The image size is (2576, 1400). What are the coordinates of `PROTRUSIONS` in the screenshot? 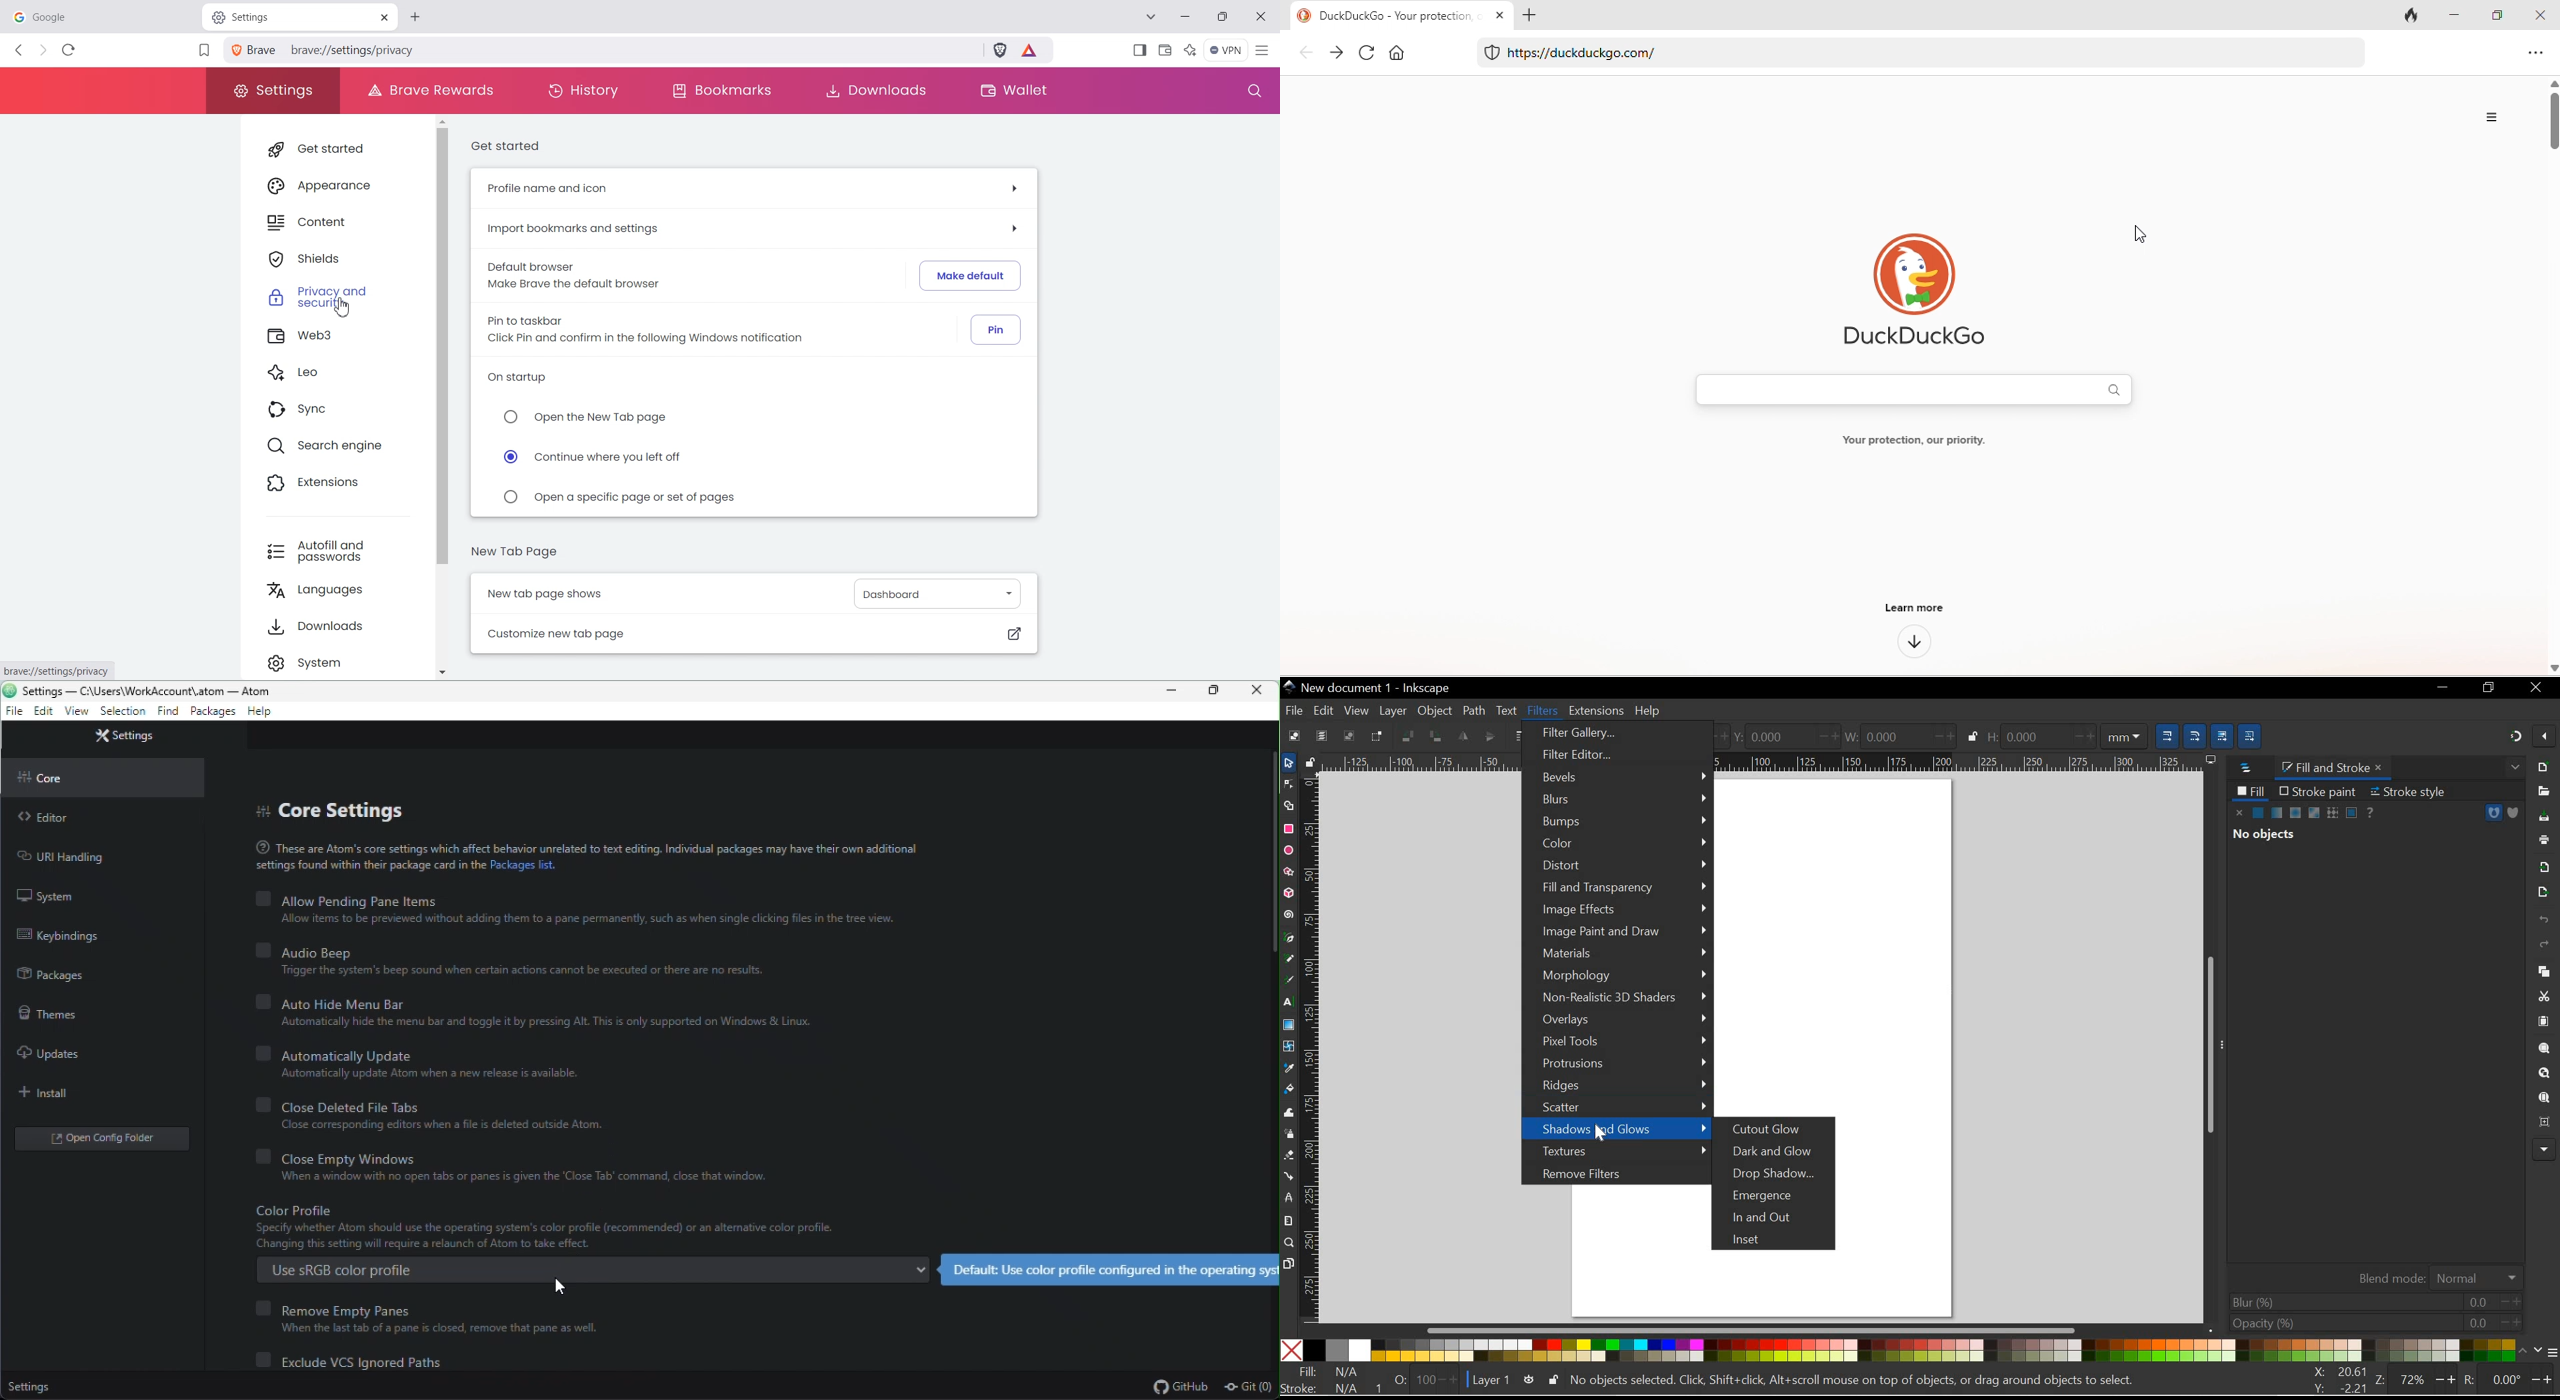 It's located at (1617, 1065).